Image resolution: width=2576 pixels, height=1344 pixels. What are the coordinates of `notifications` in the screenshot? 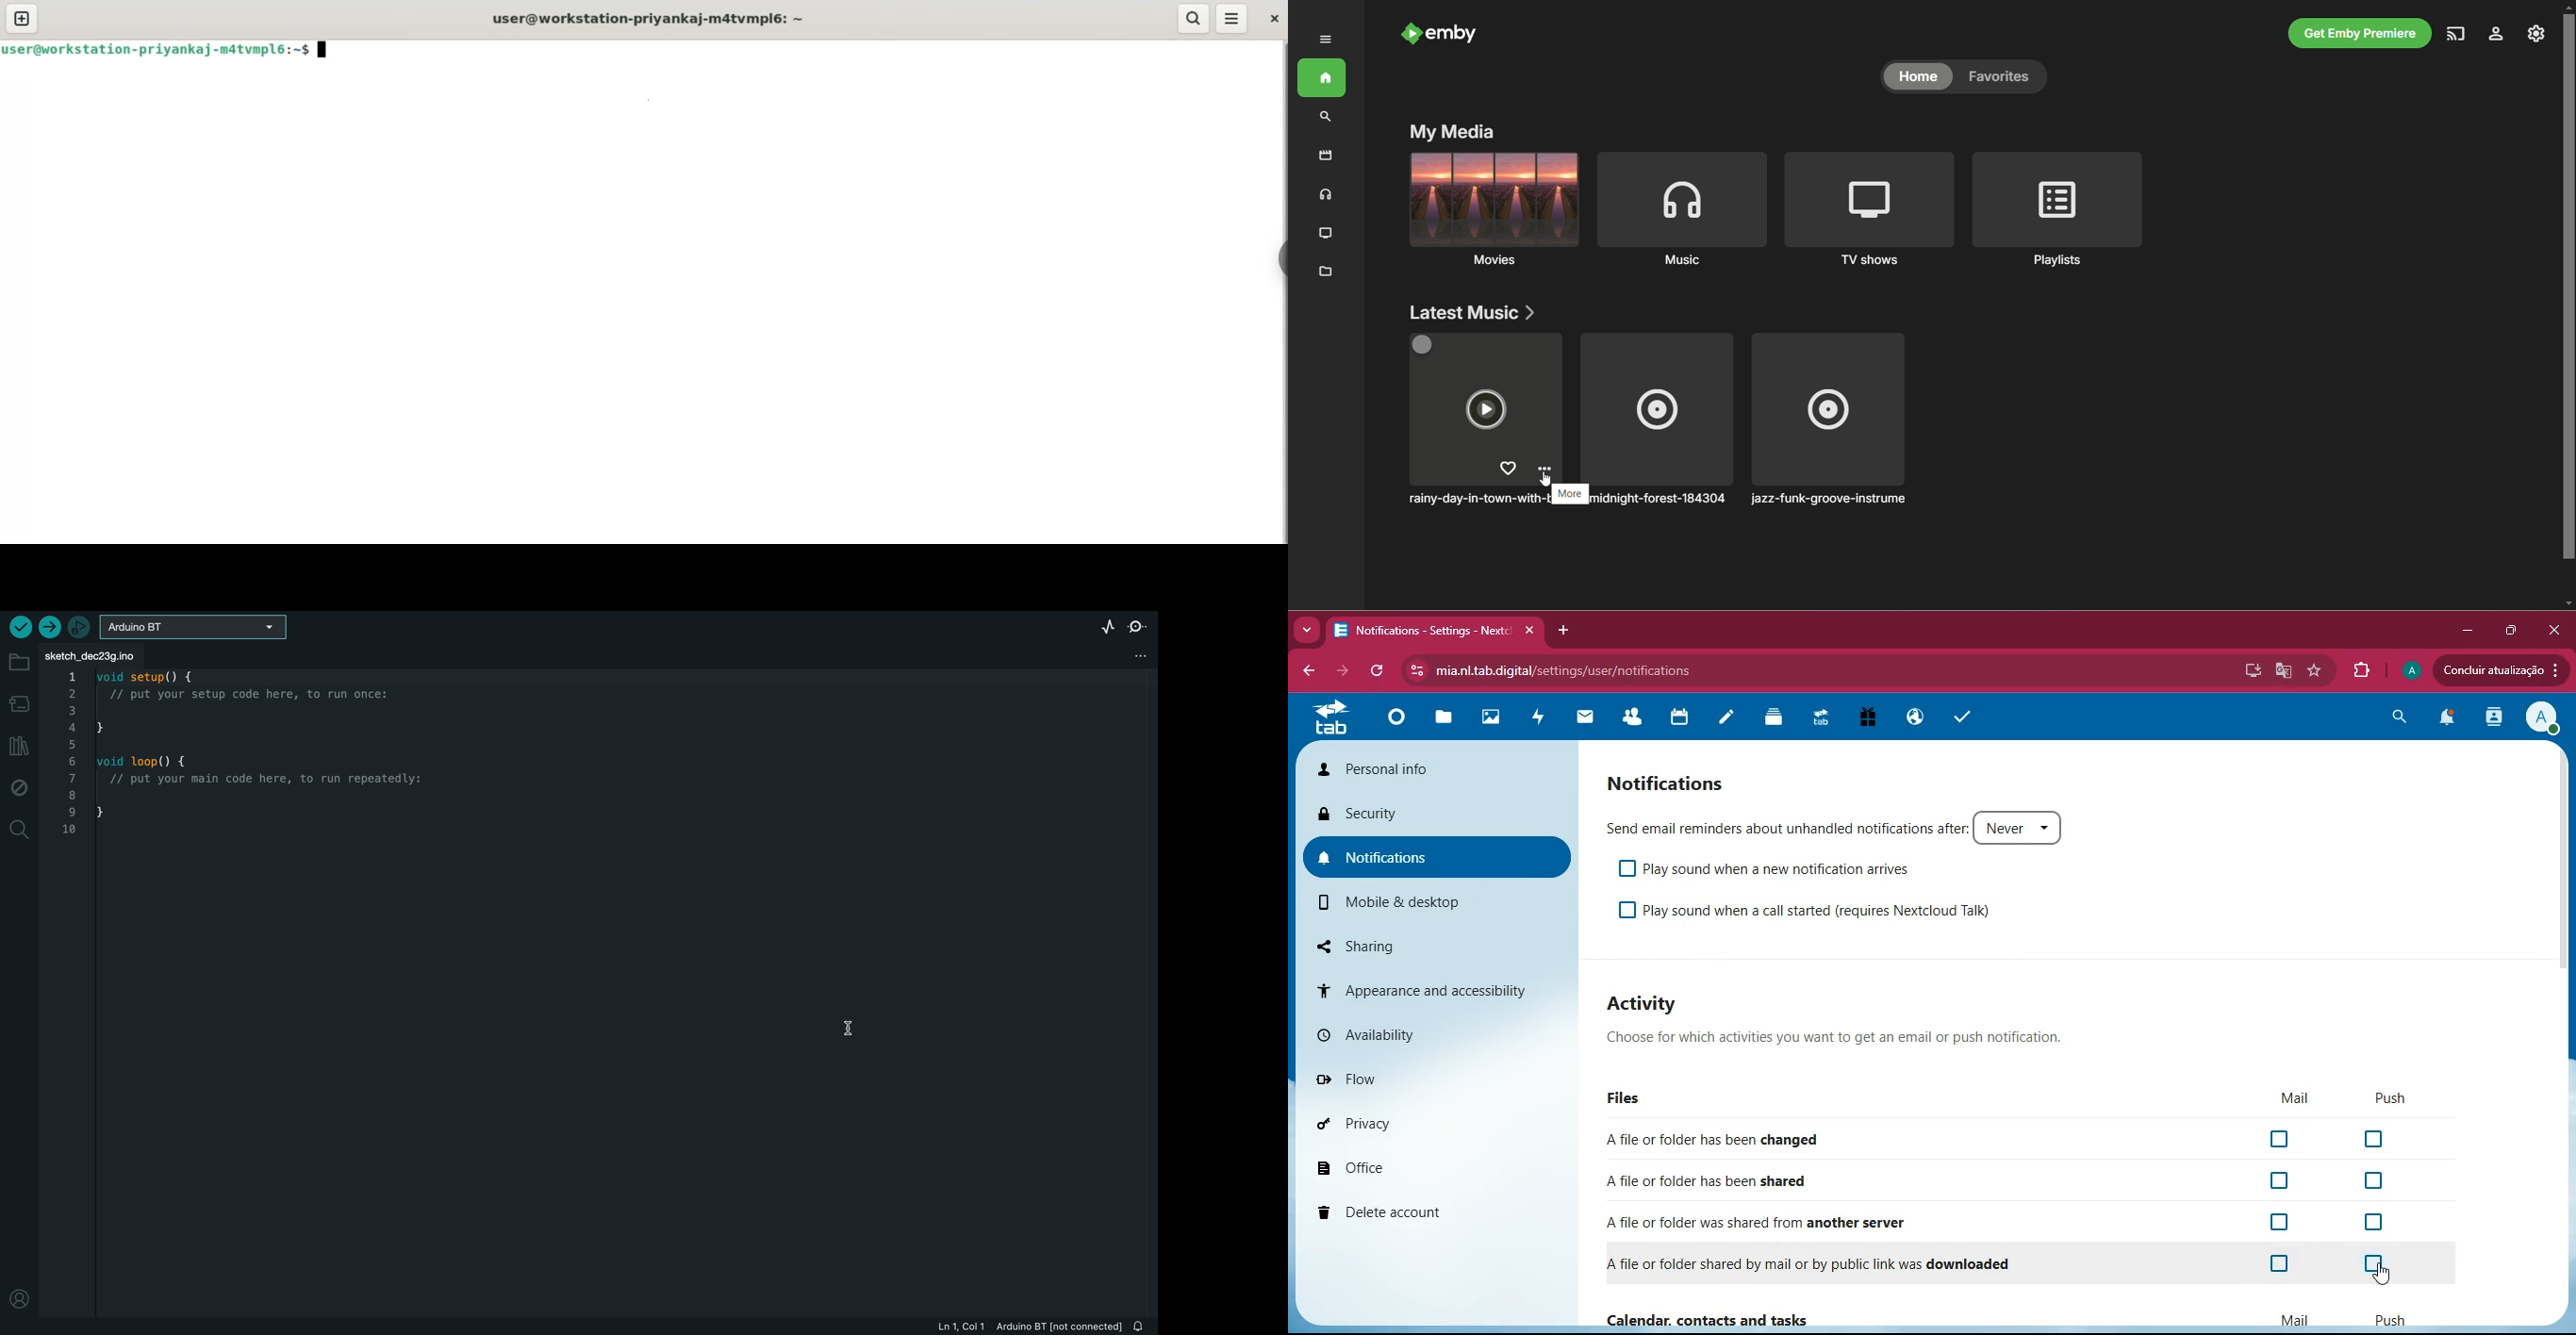 It's located at (2449, 719).